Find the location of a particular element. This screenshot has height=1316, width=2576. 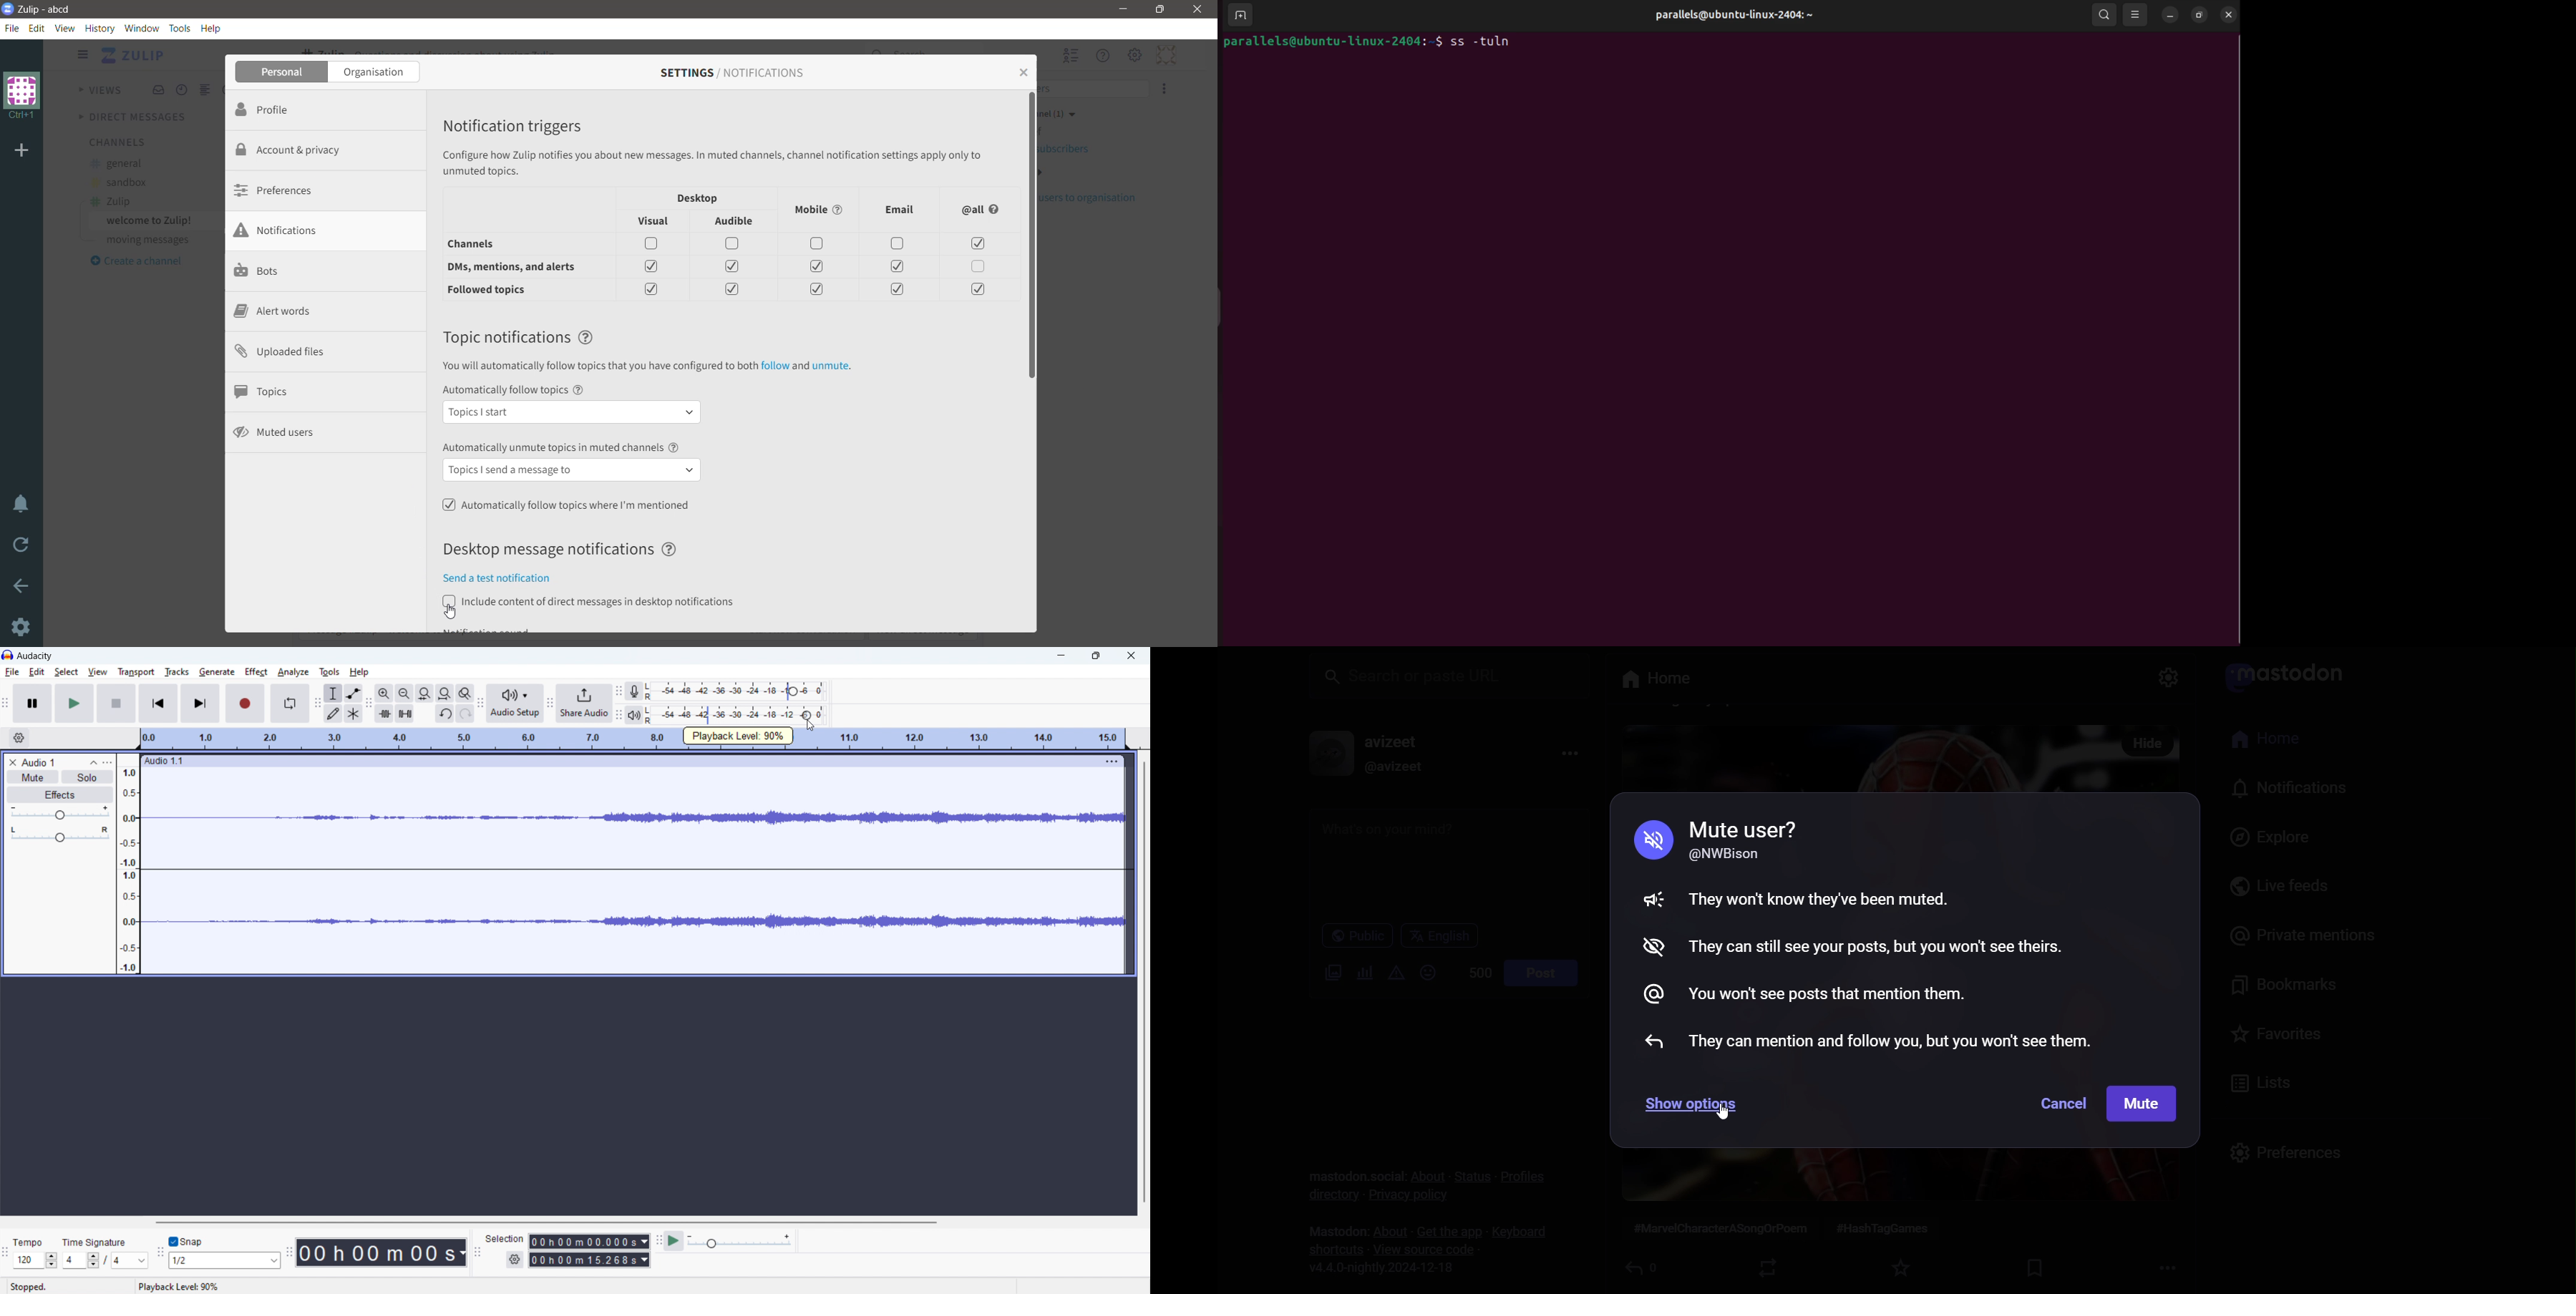

close is located at coordinates (1131, 655).